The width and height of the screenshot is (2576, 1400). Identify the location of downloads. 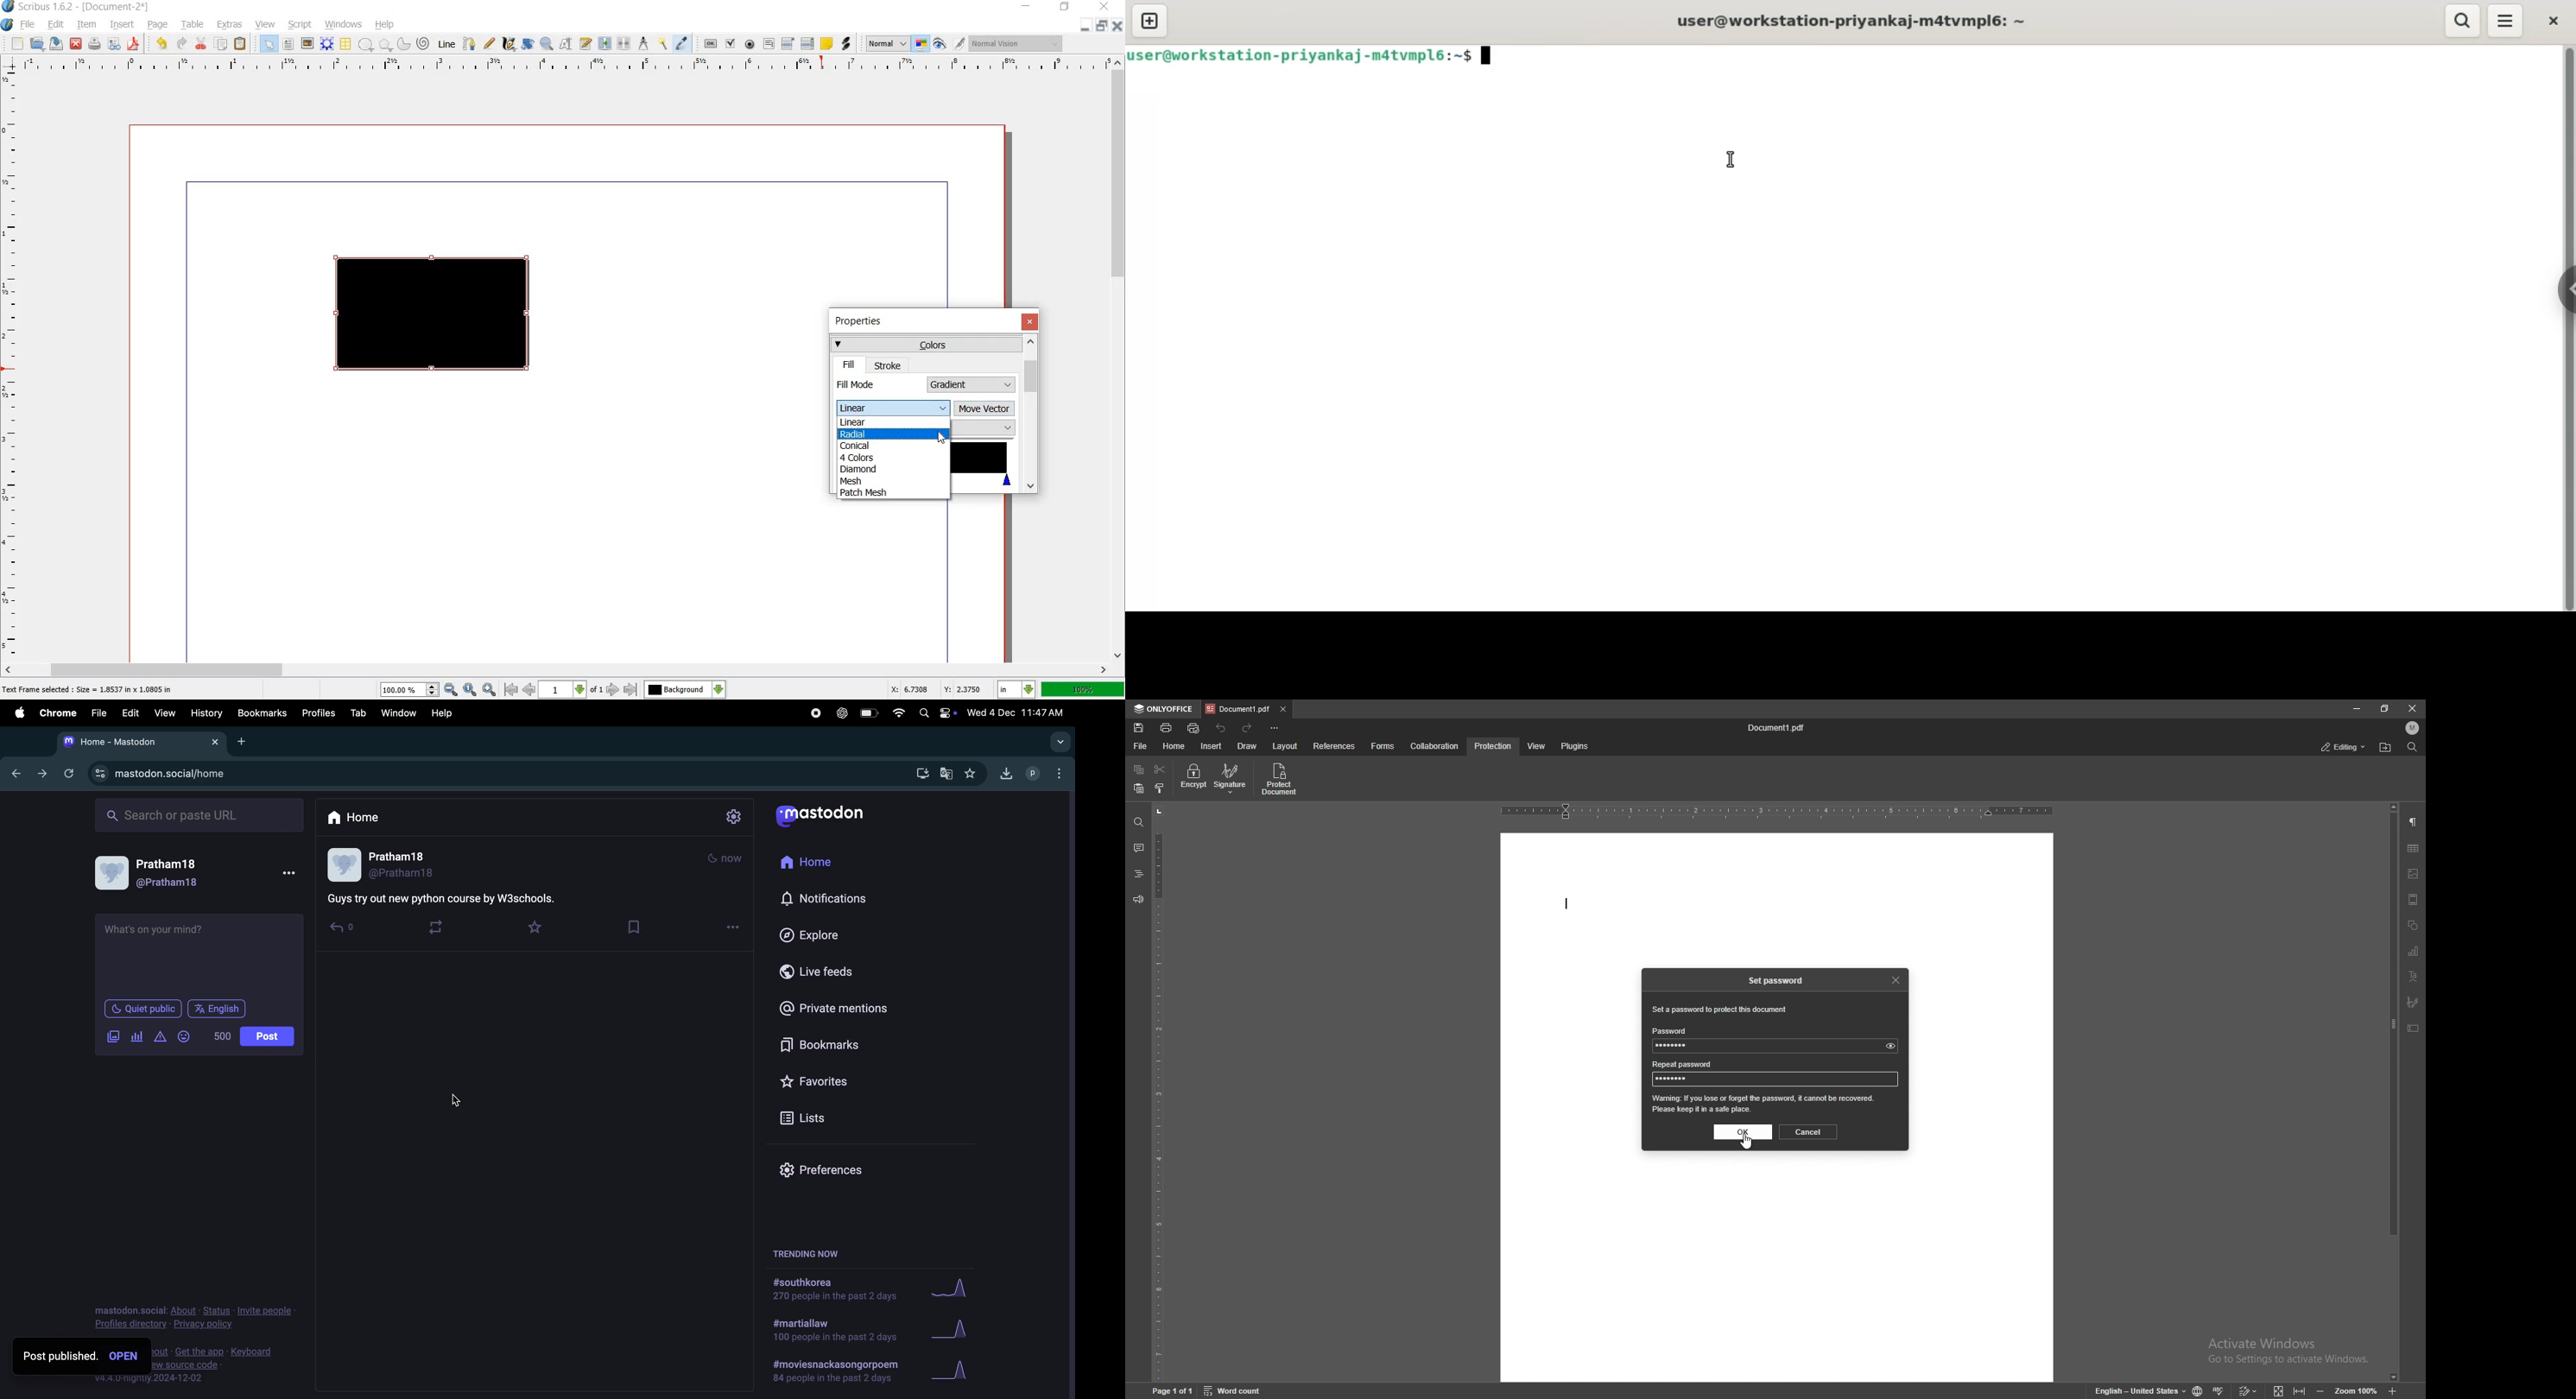
(1007, 773).